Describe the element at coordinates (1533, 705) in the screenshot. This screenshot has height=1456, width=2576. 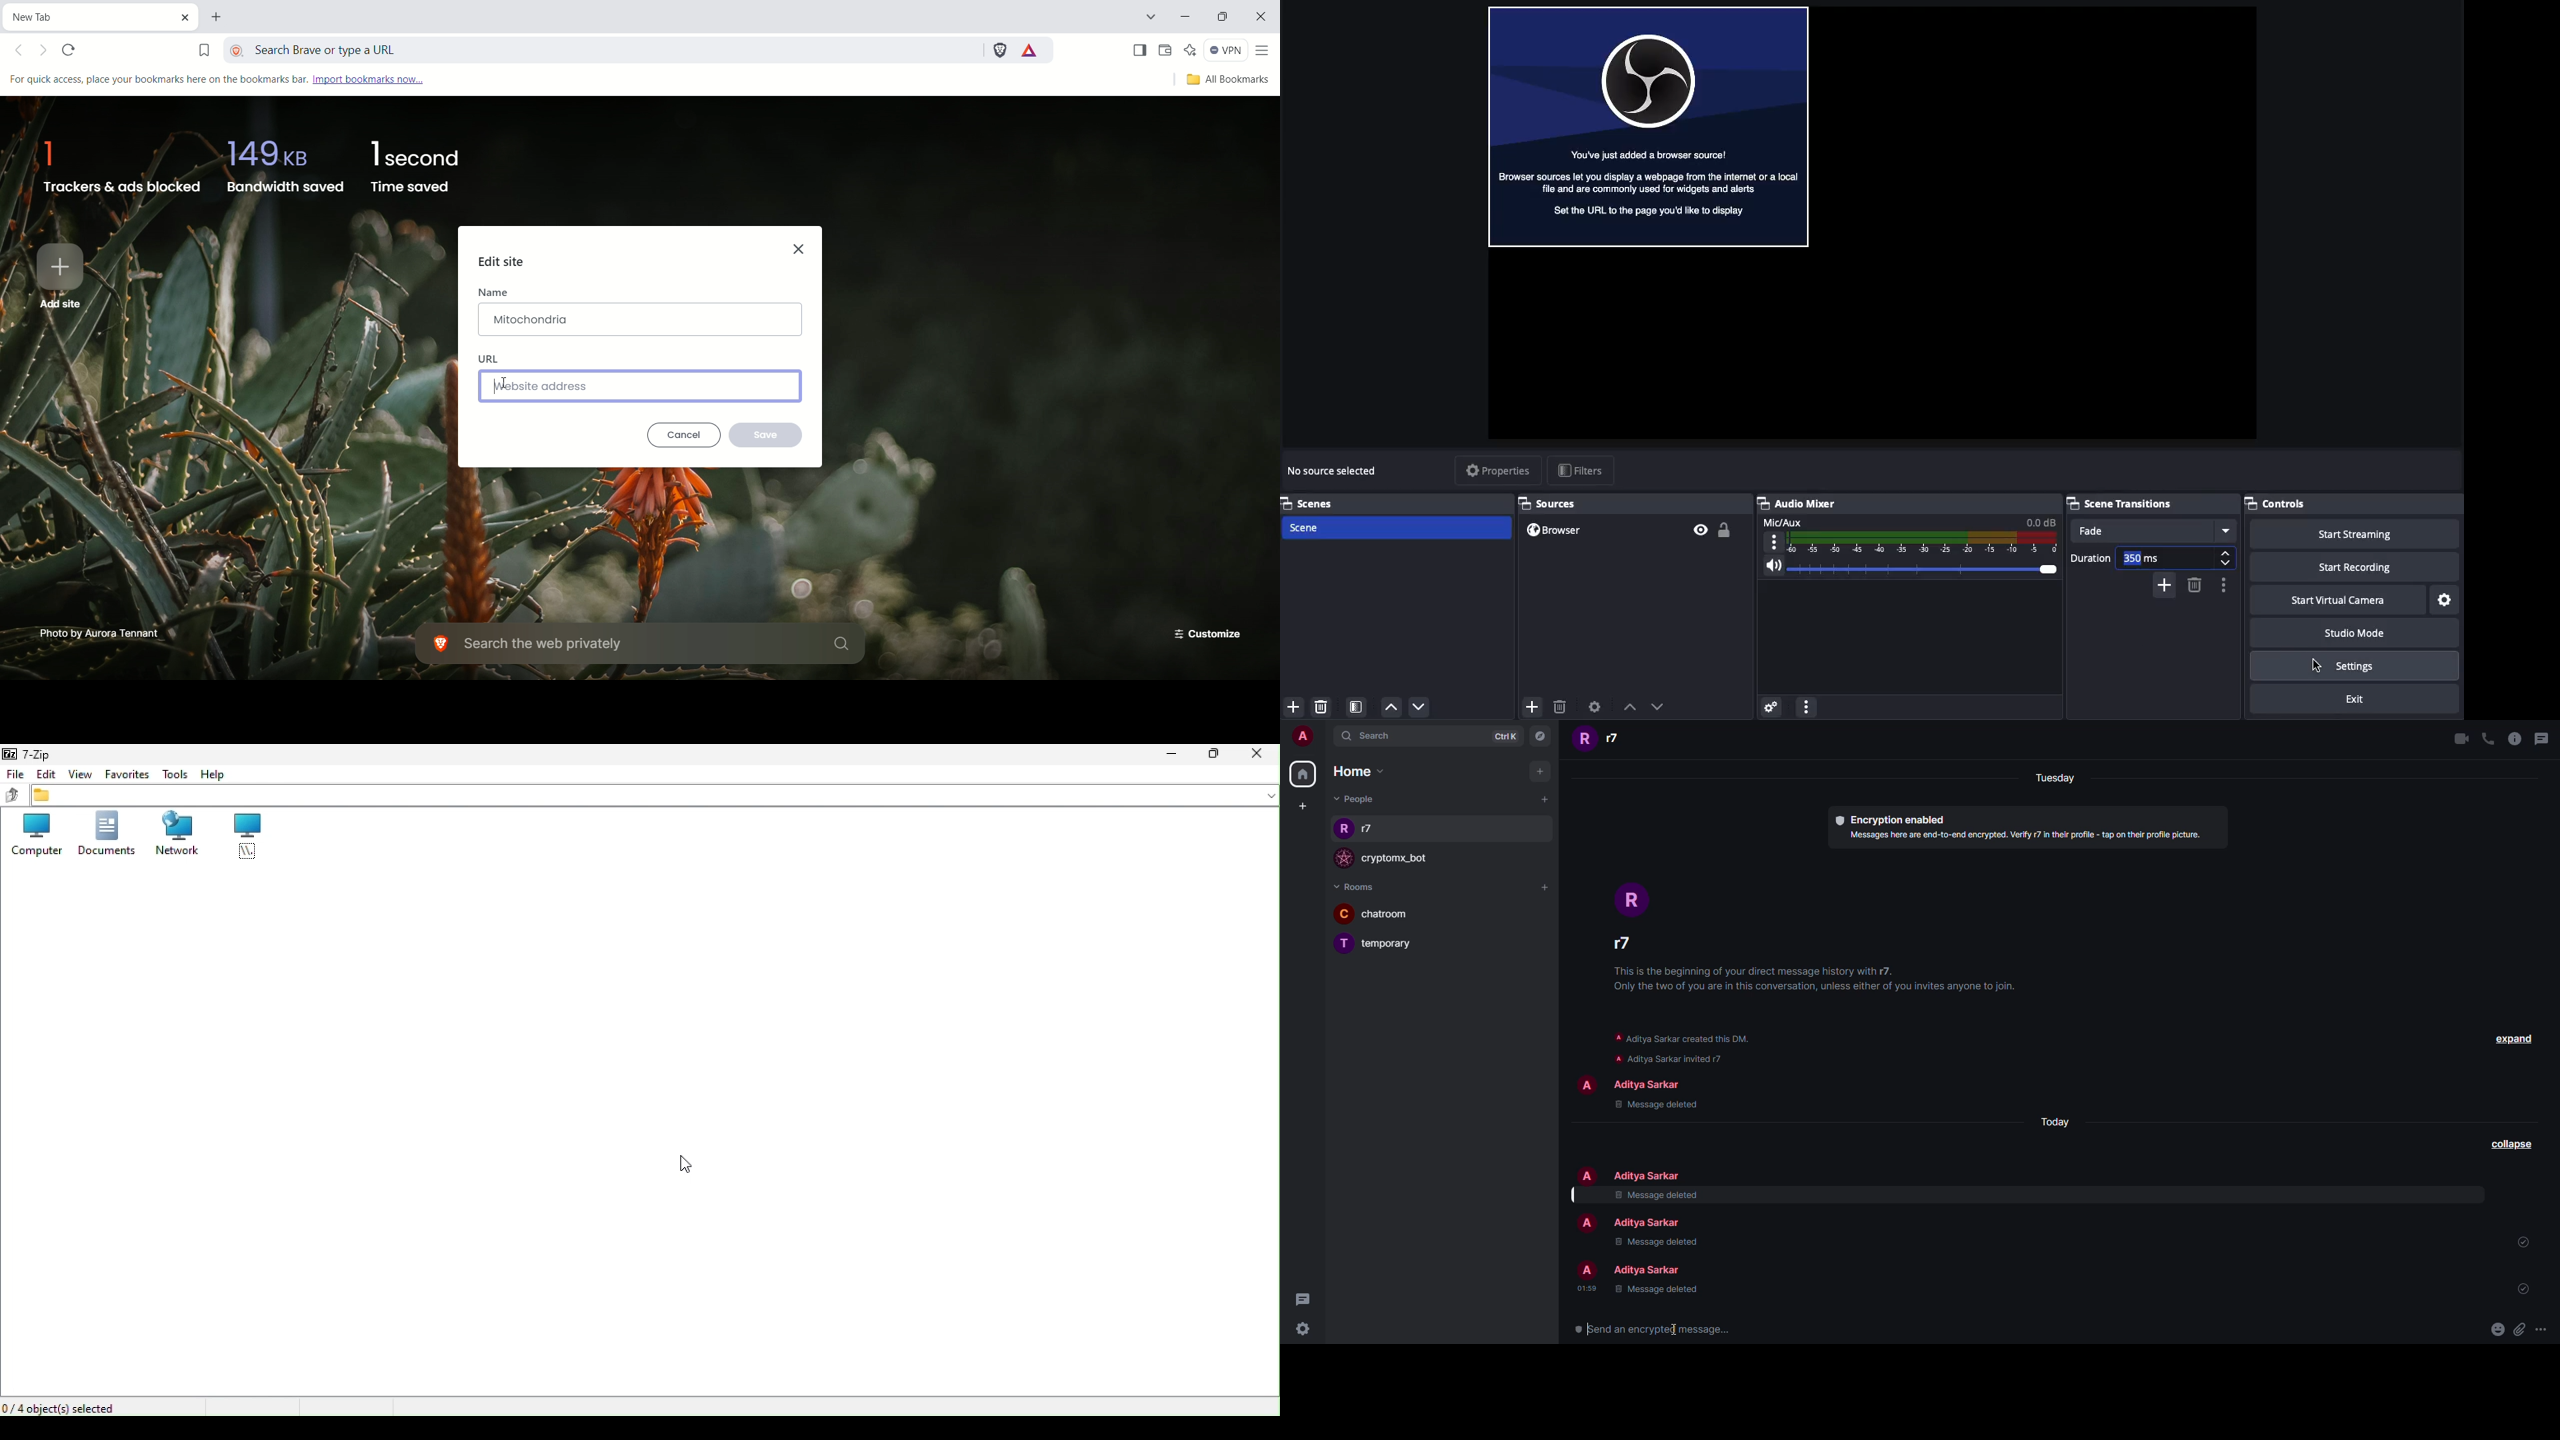
I see `Add` at that location.